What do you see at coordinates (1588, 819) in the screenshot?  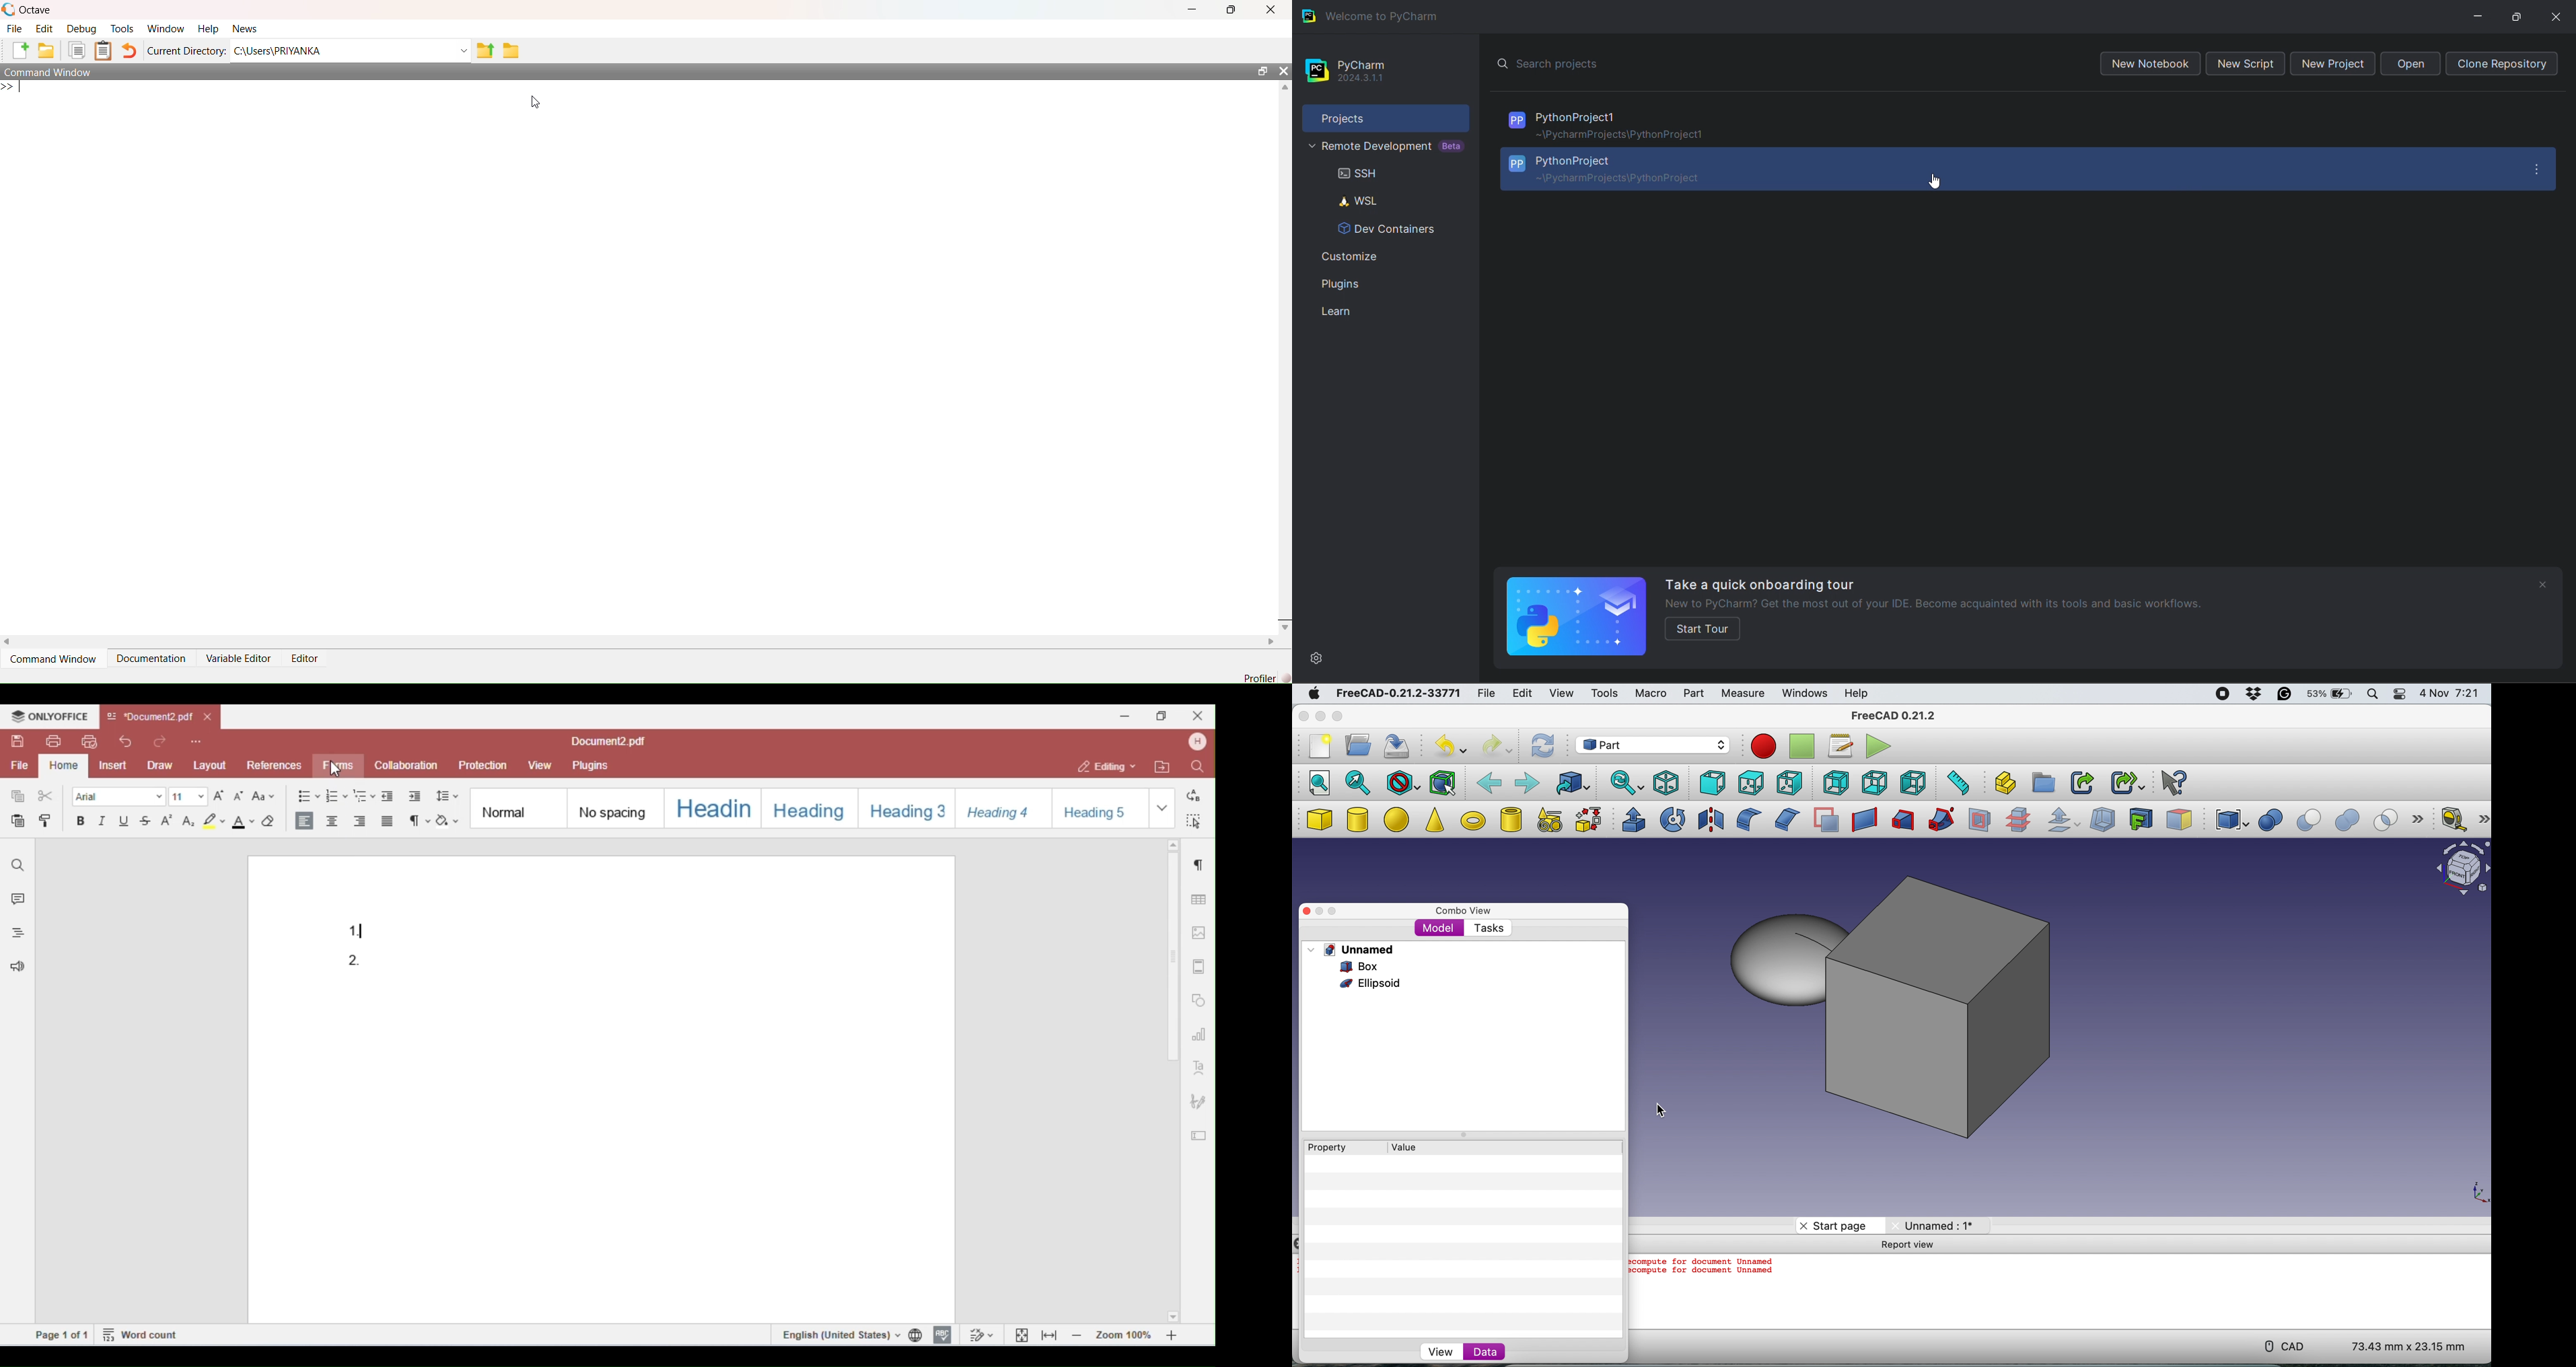 I see `shape builder` at bounding box center [1588, 819].